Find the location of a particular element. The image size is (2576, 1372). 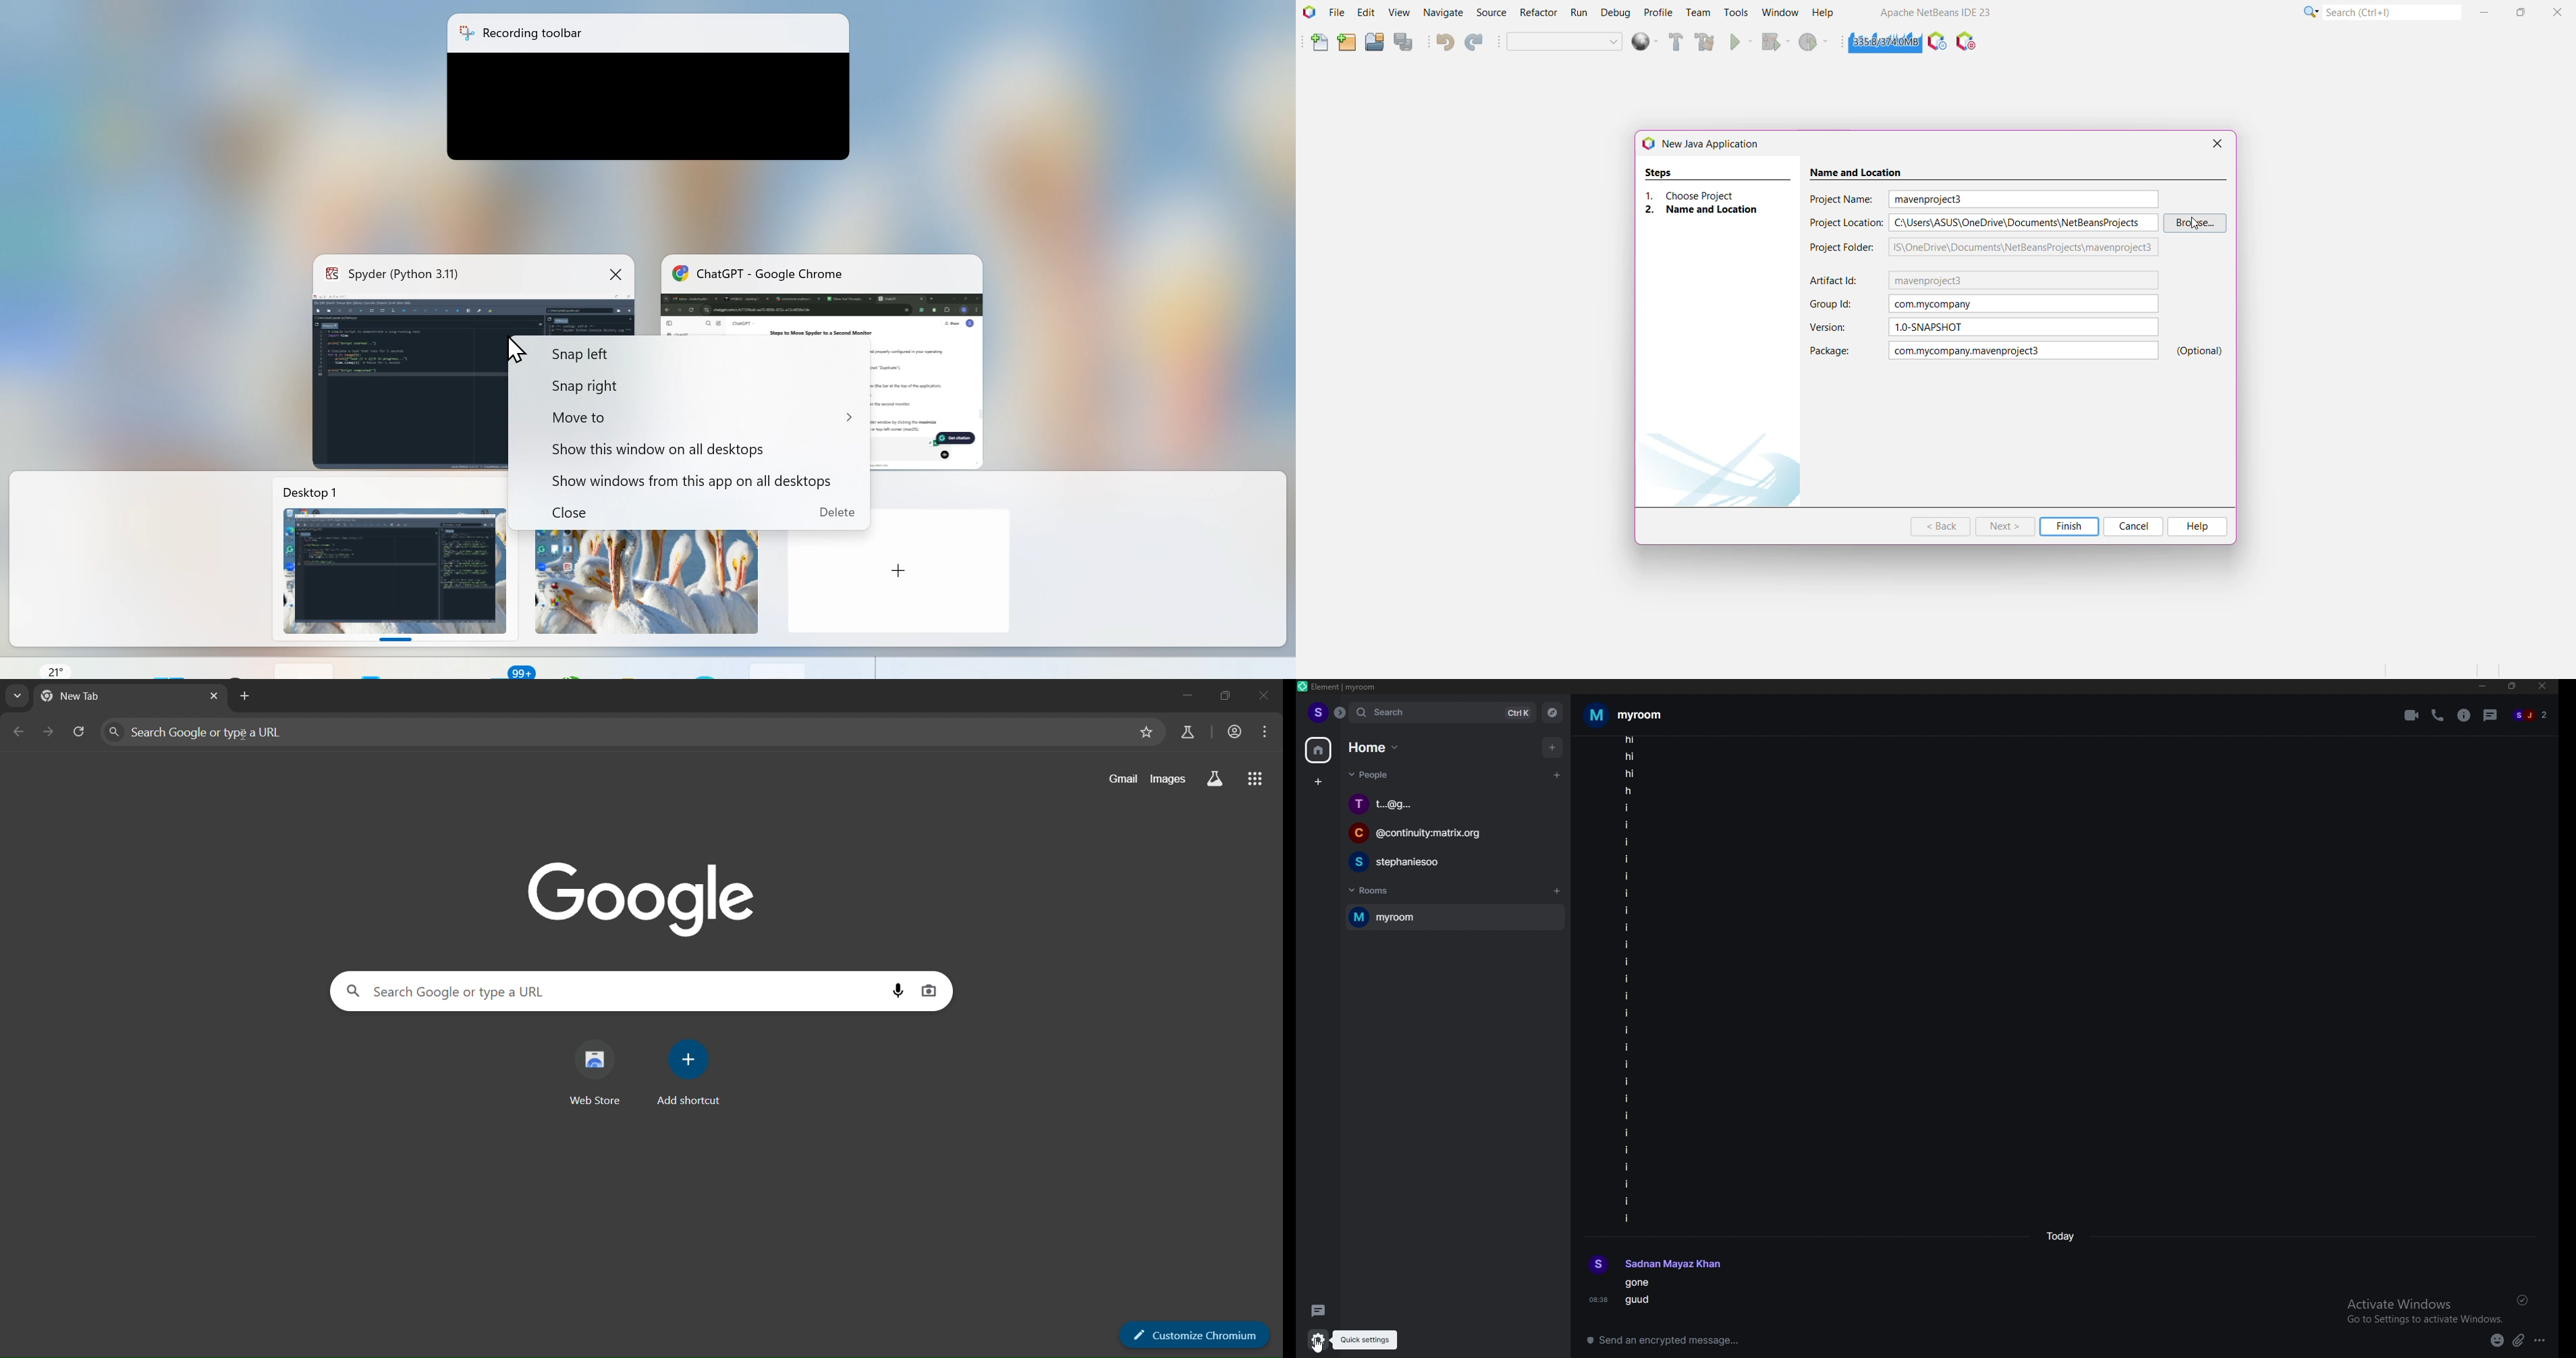

Spyder (Python- 3.1.1) is located at coordinates (473, 277).